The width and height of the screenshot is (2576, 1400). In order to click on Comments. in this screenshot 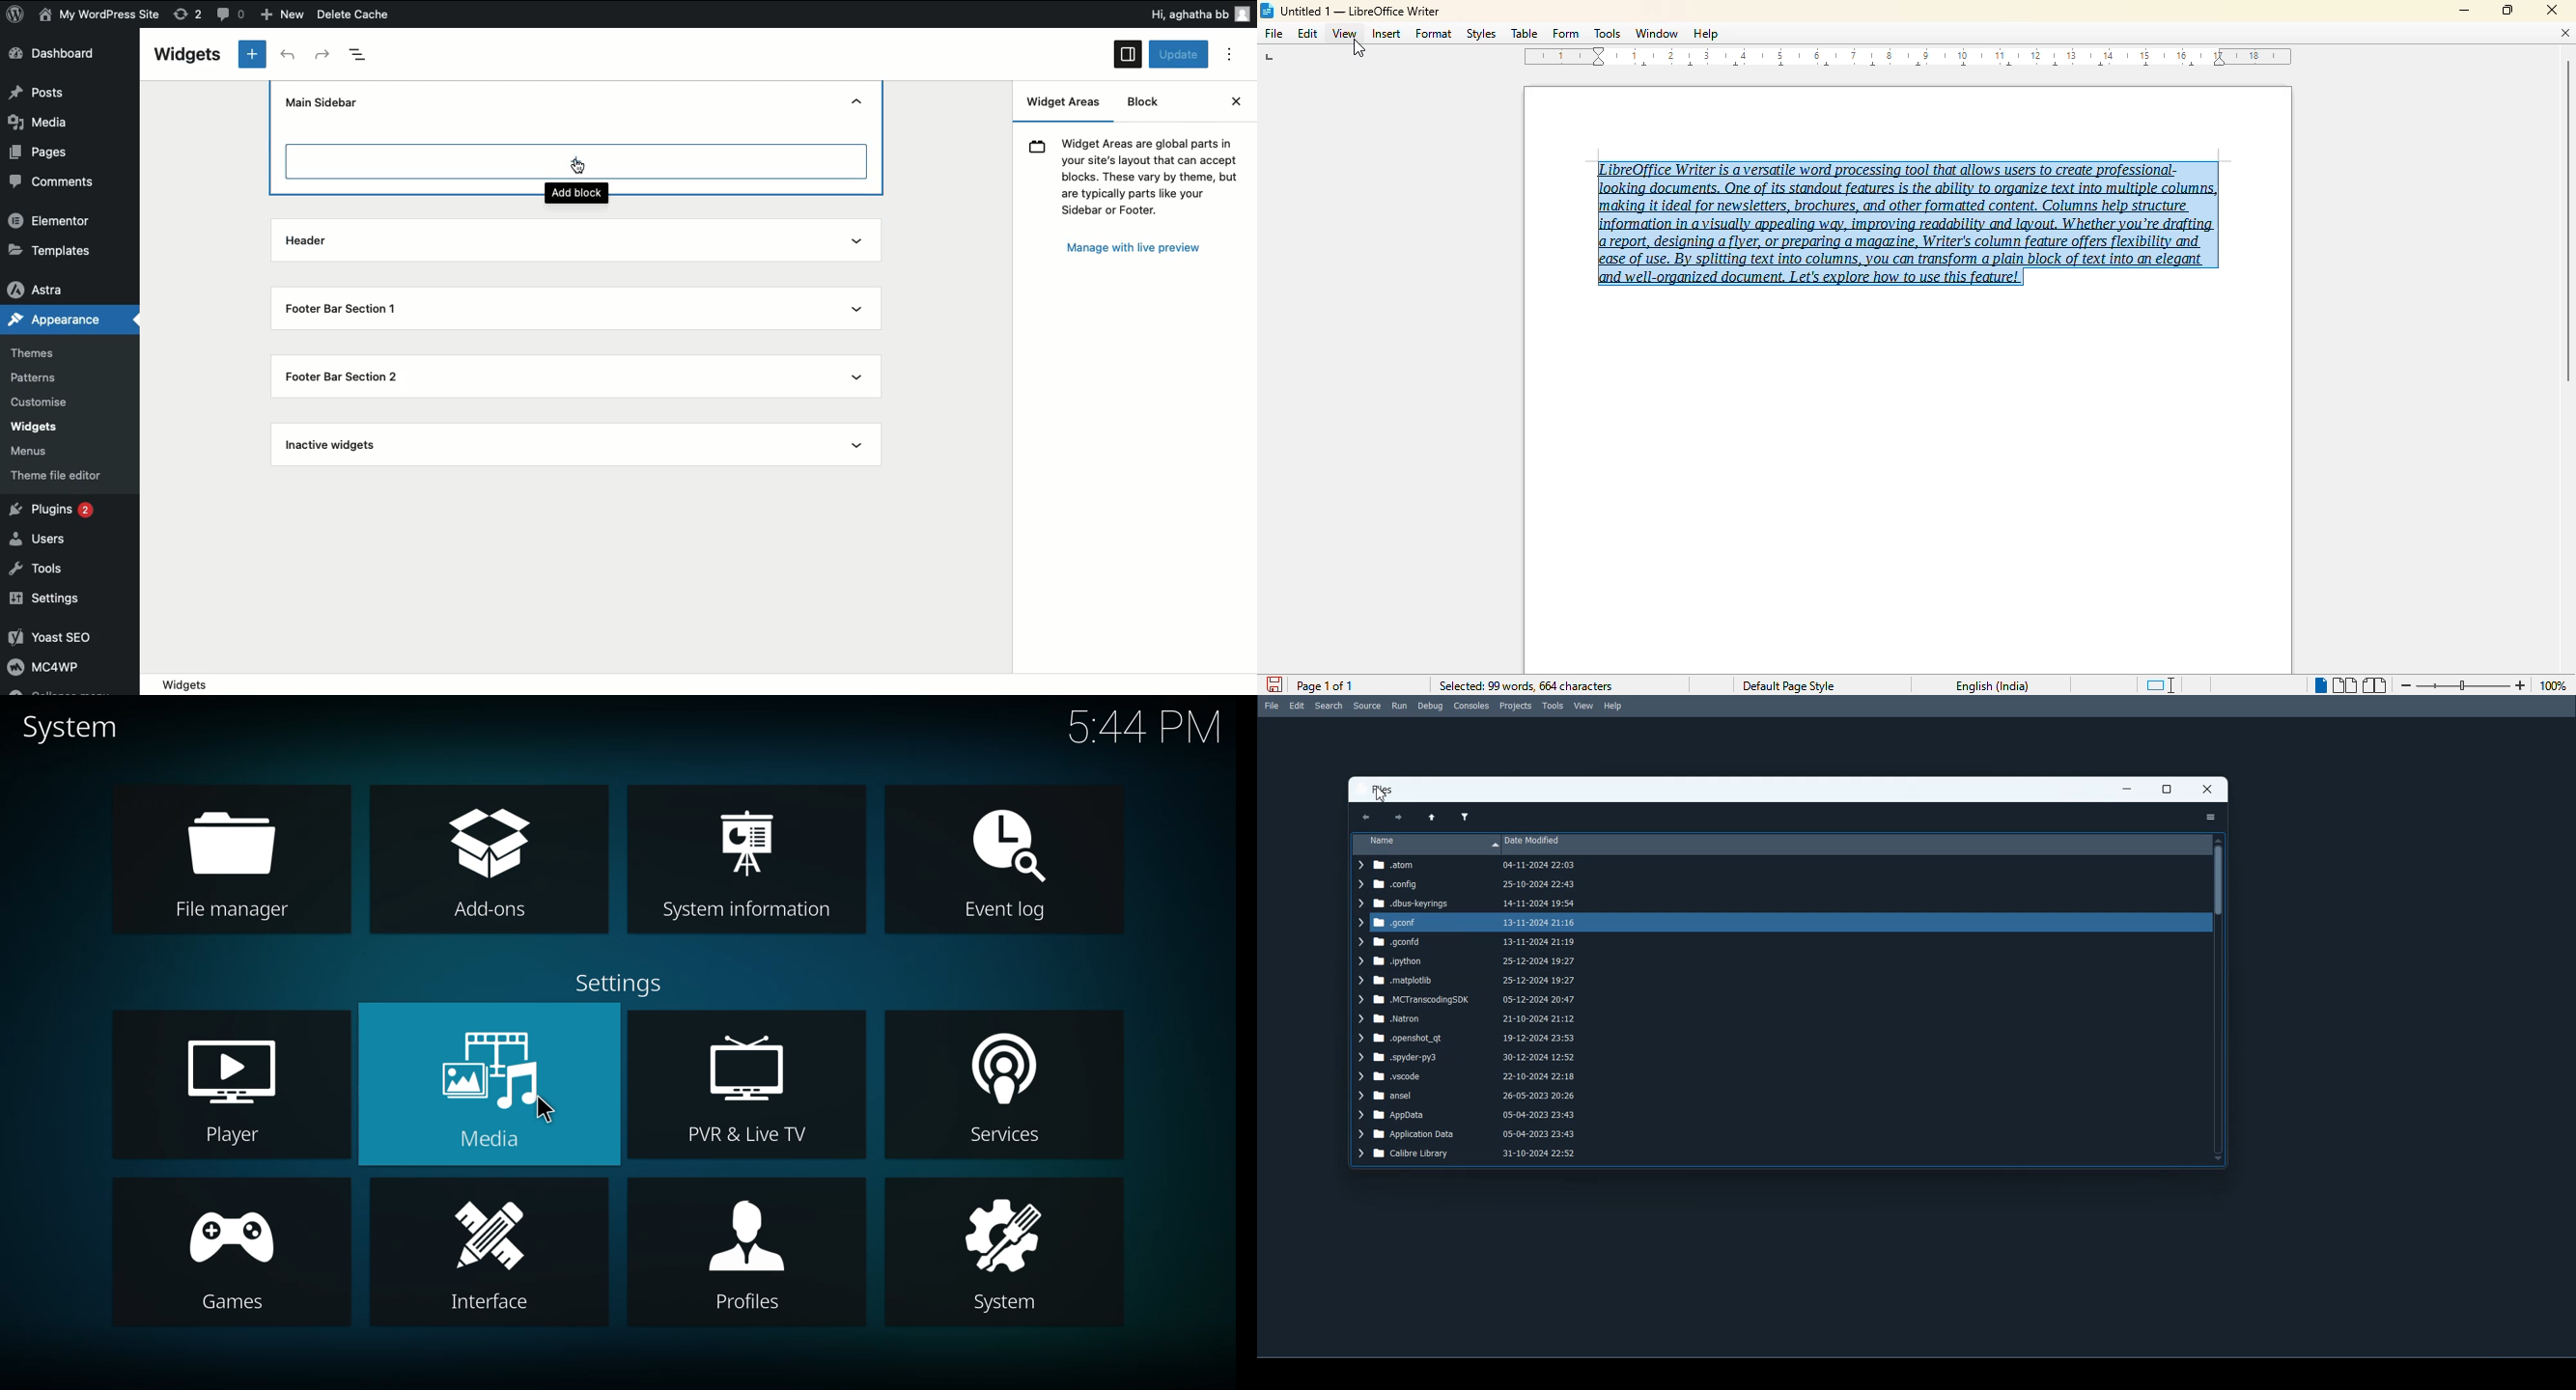, I will do `click(53, 182)`.